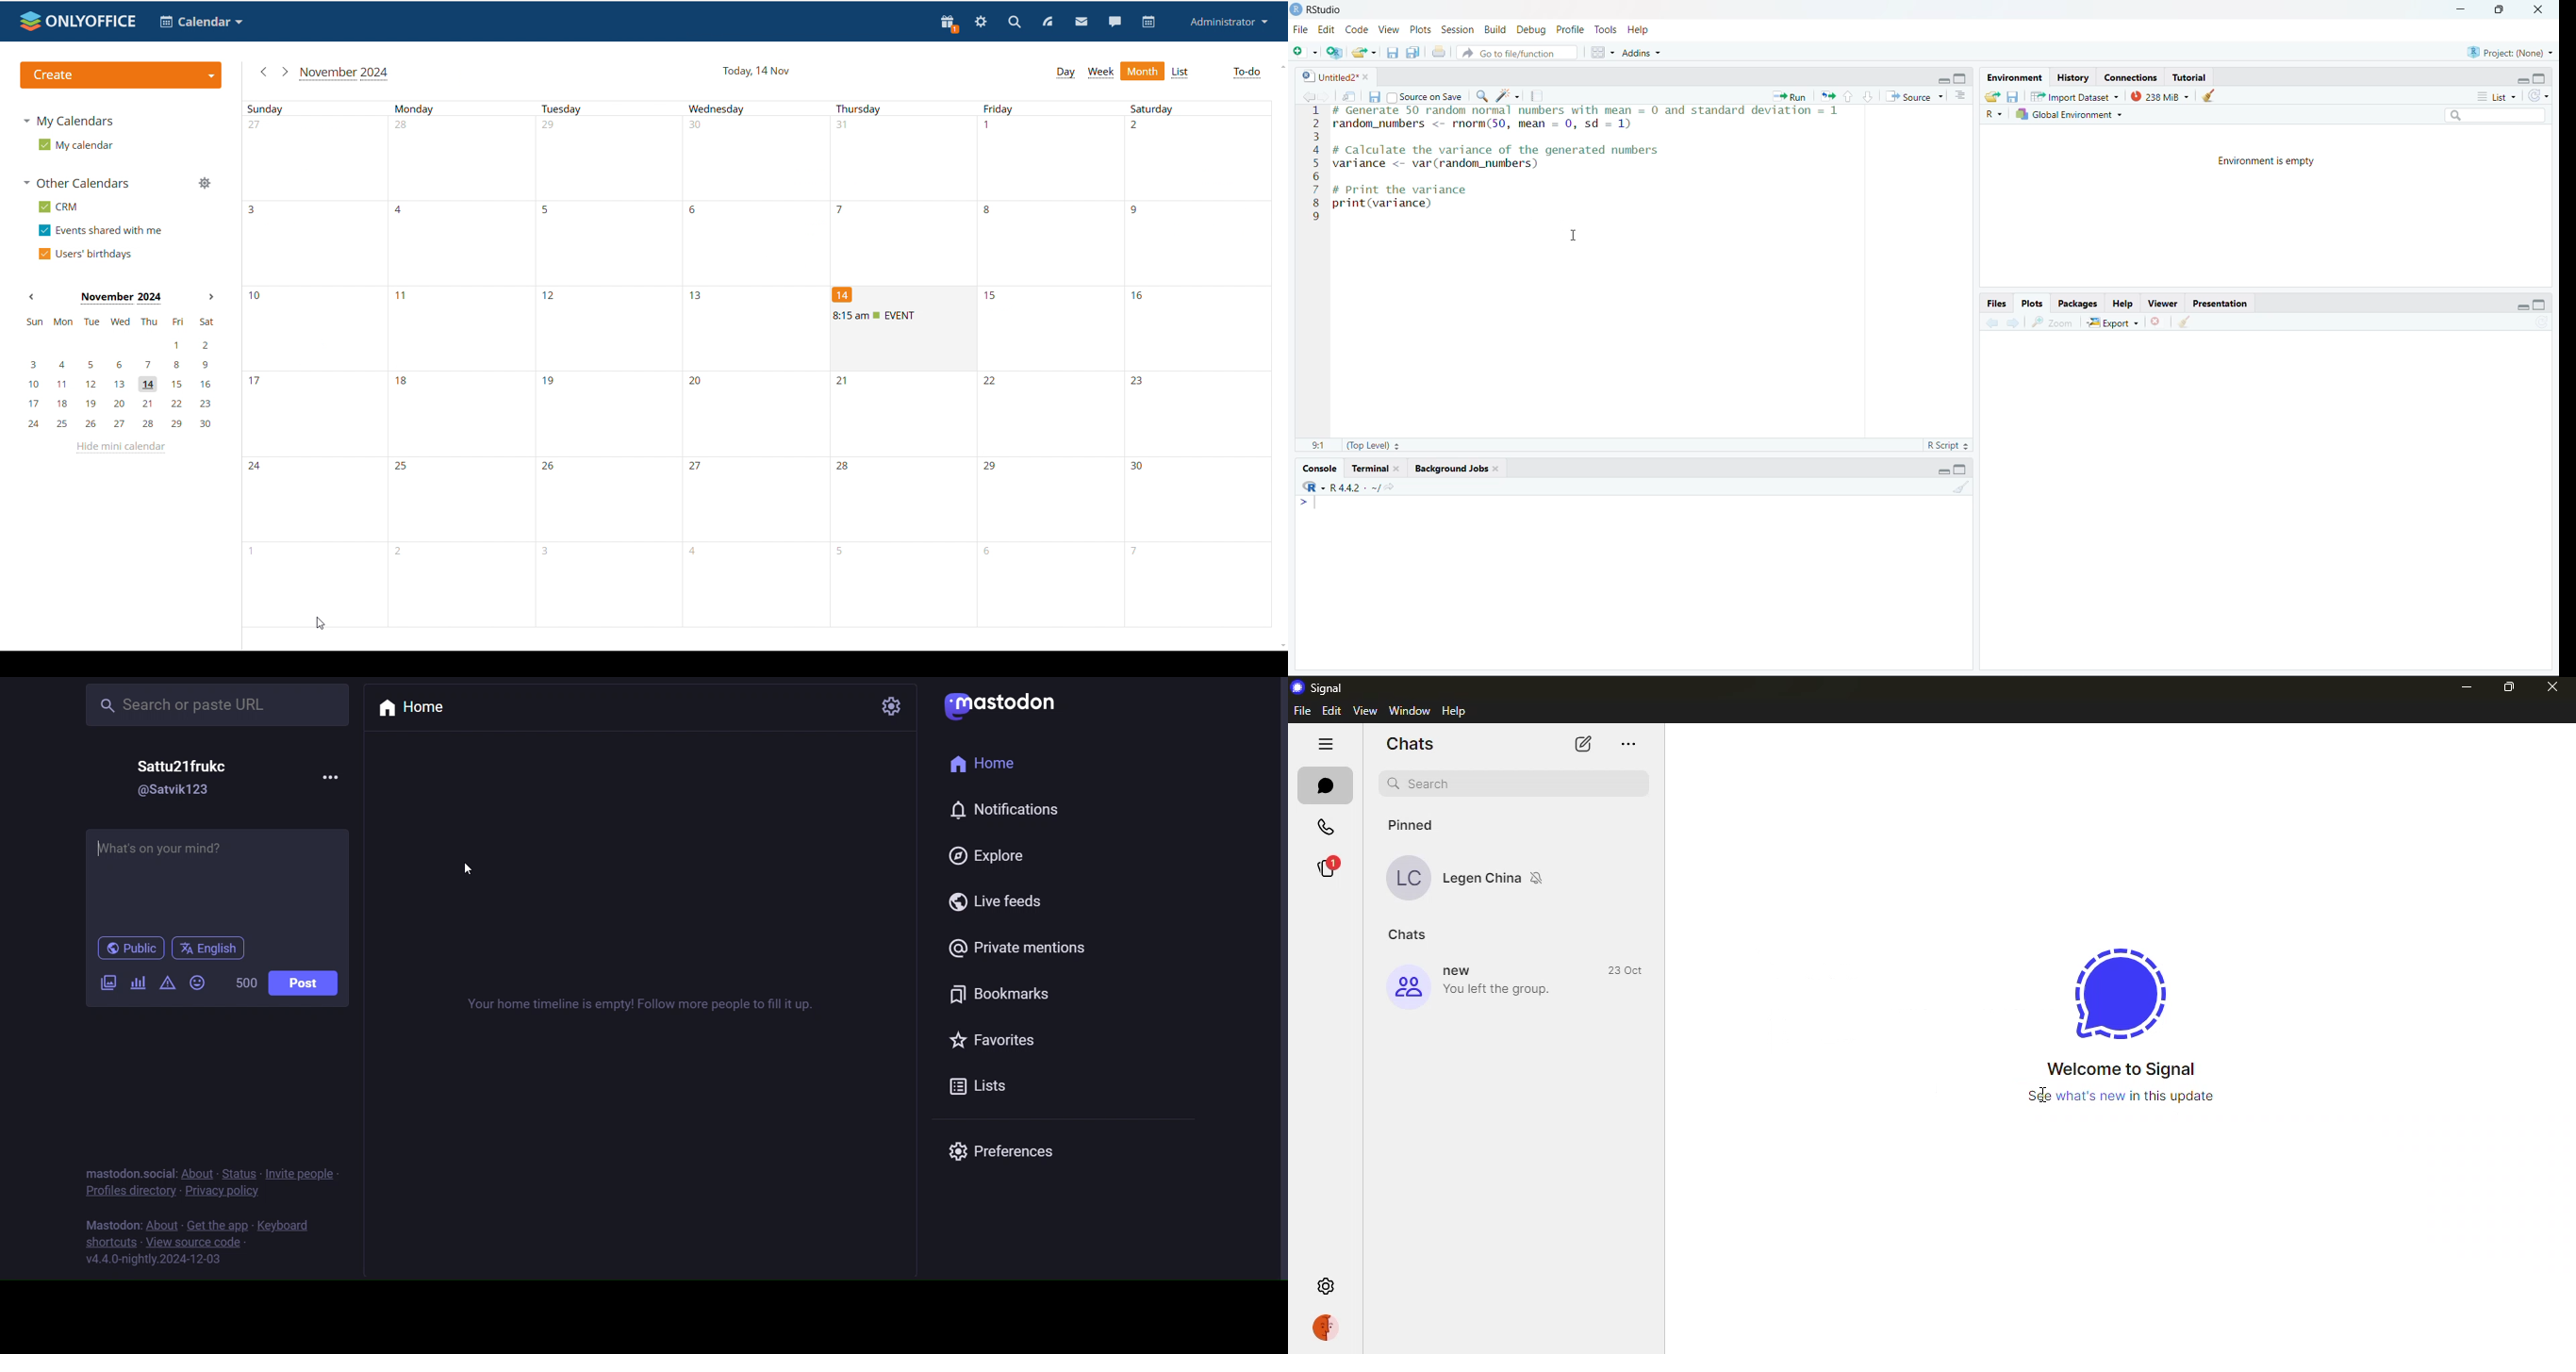 This screenshot has height=1372, width=2576. What do you see at coordinates (2266, 162) in the screenshot?
I see `Environment is empty` at bounding box center [2266, 162].